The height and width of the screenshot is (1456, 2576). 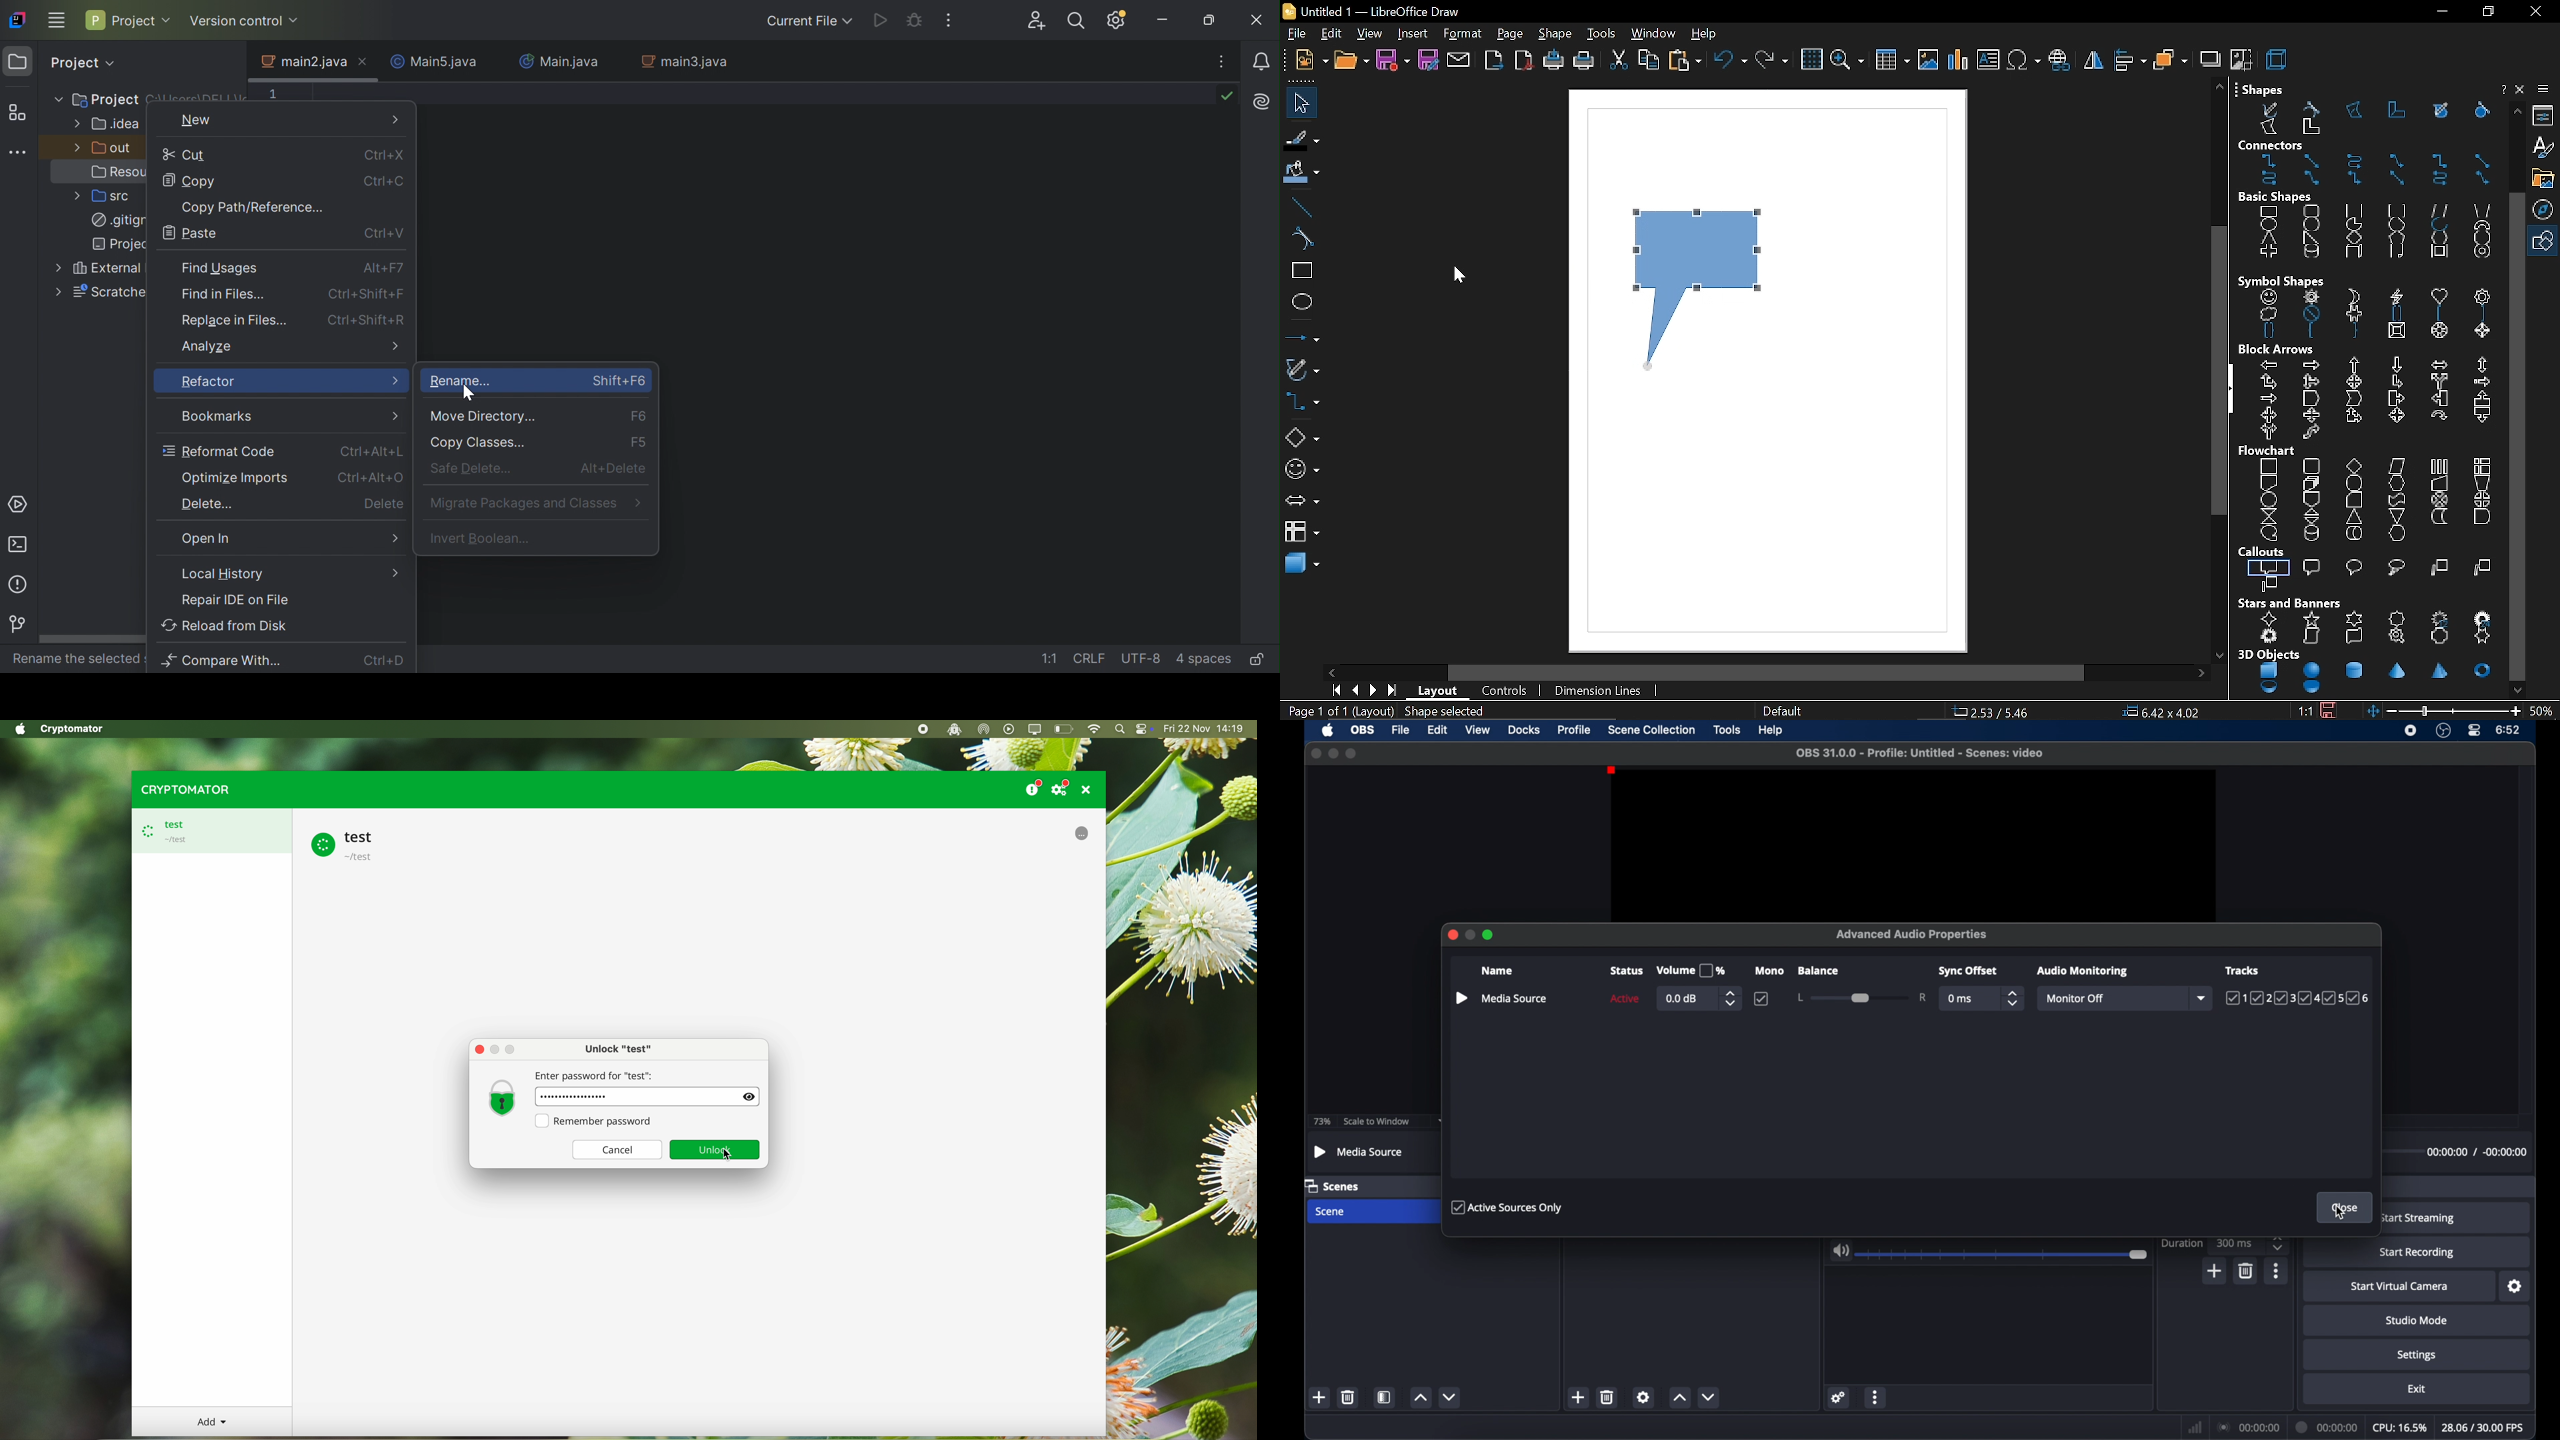 I want to click on unlock test, so click(x=621, y=1049).